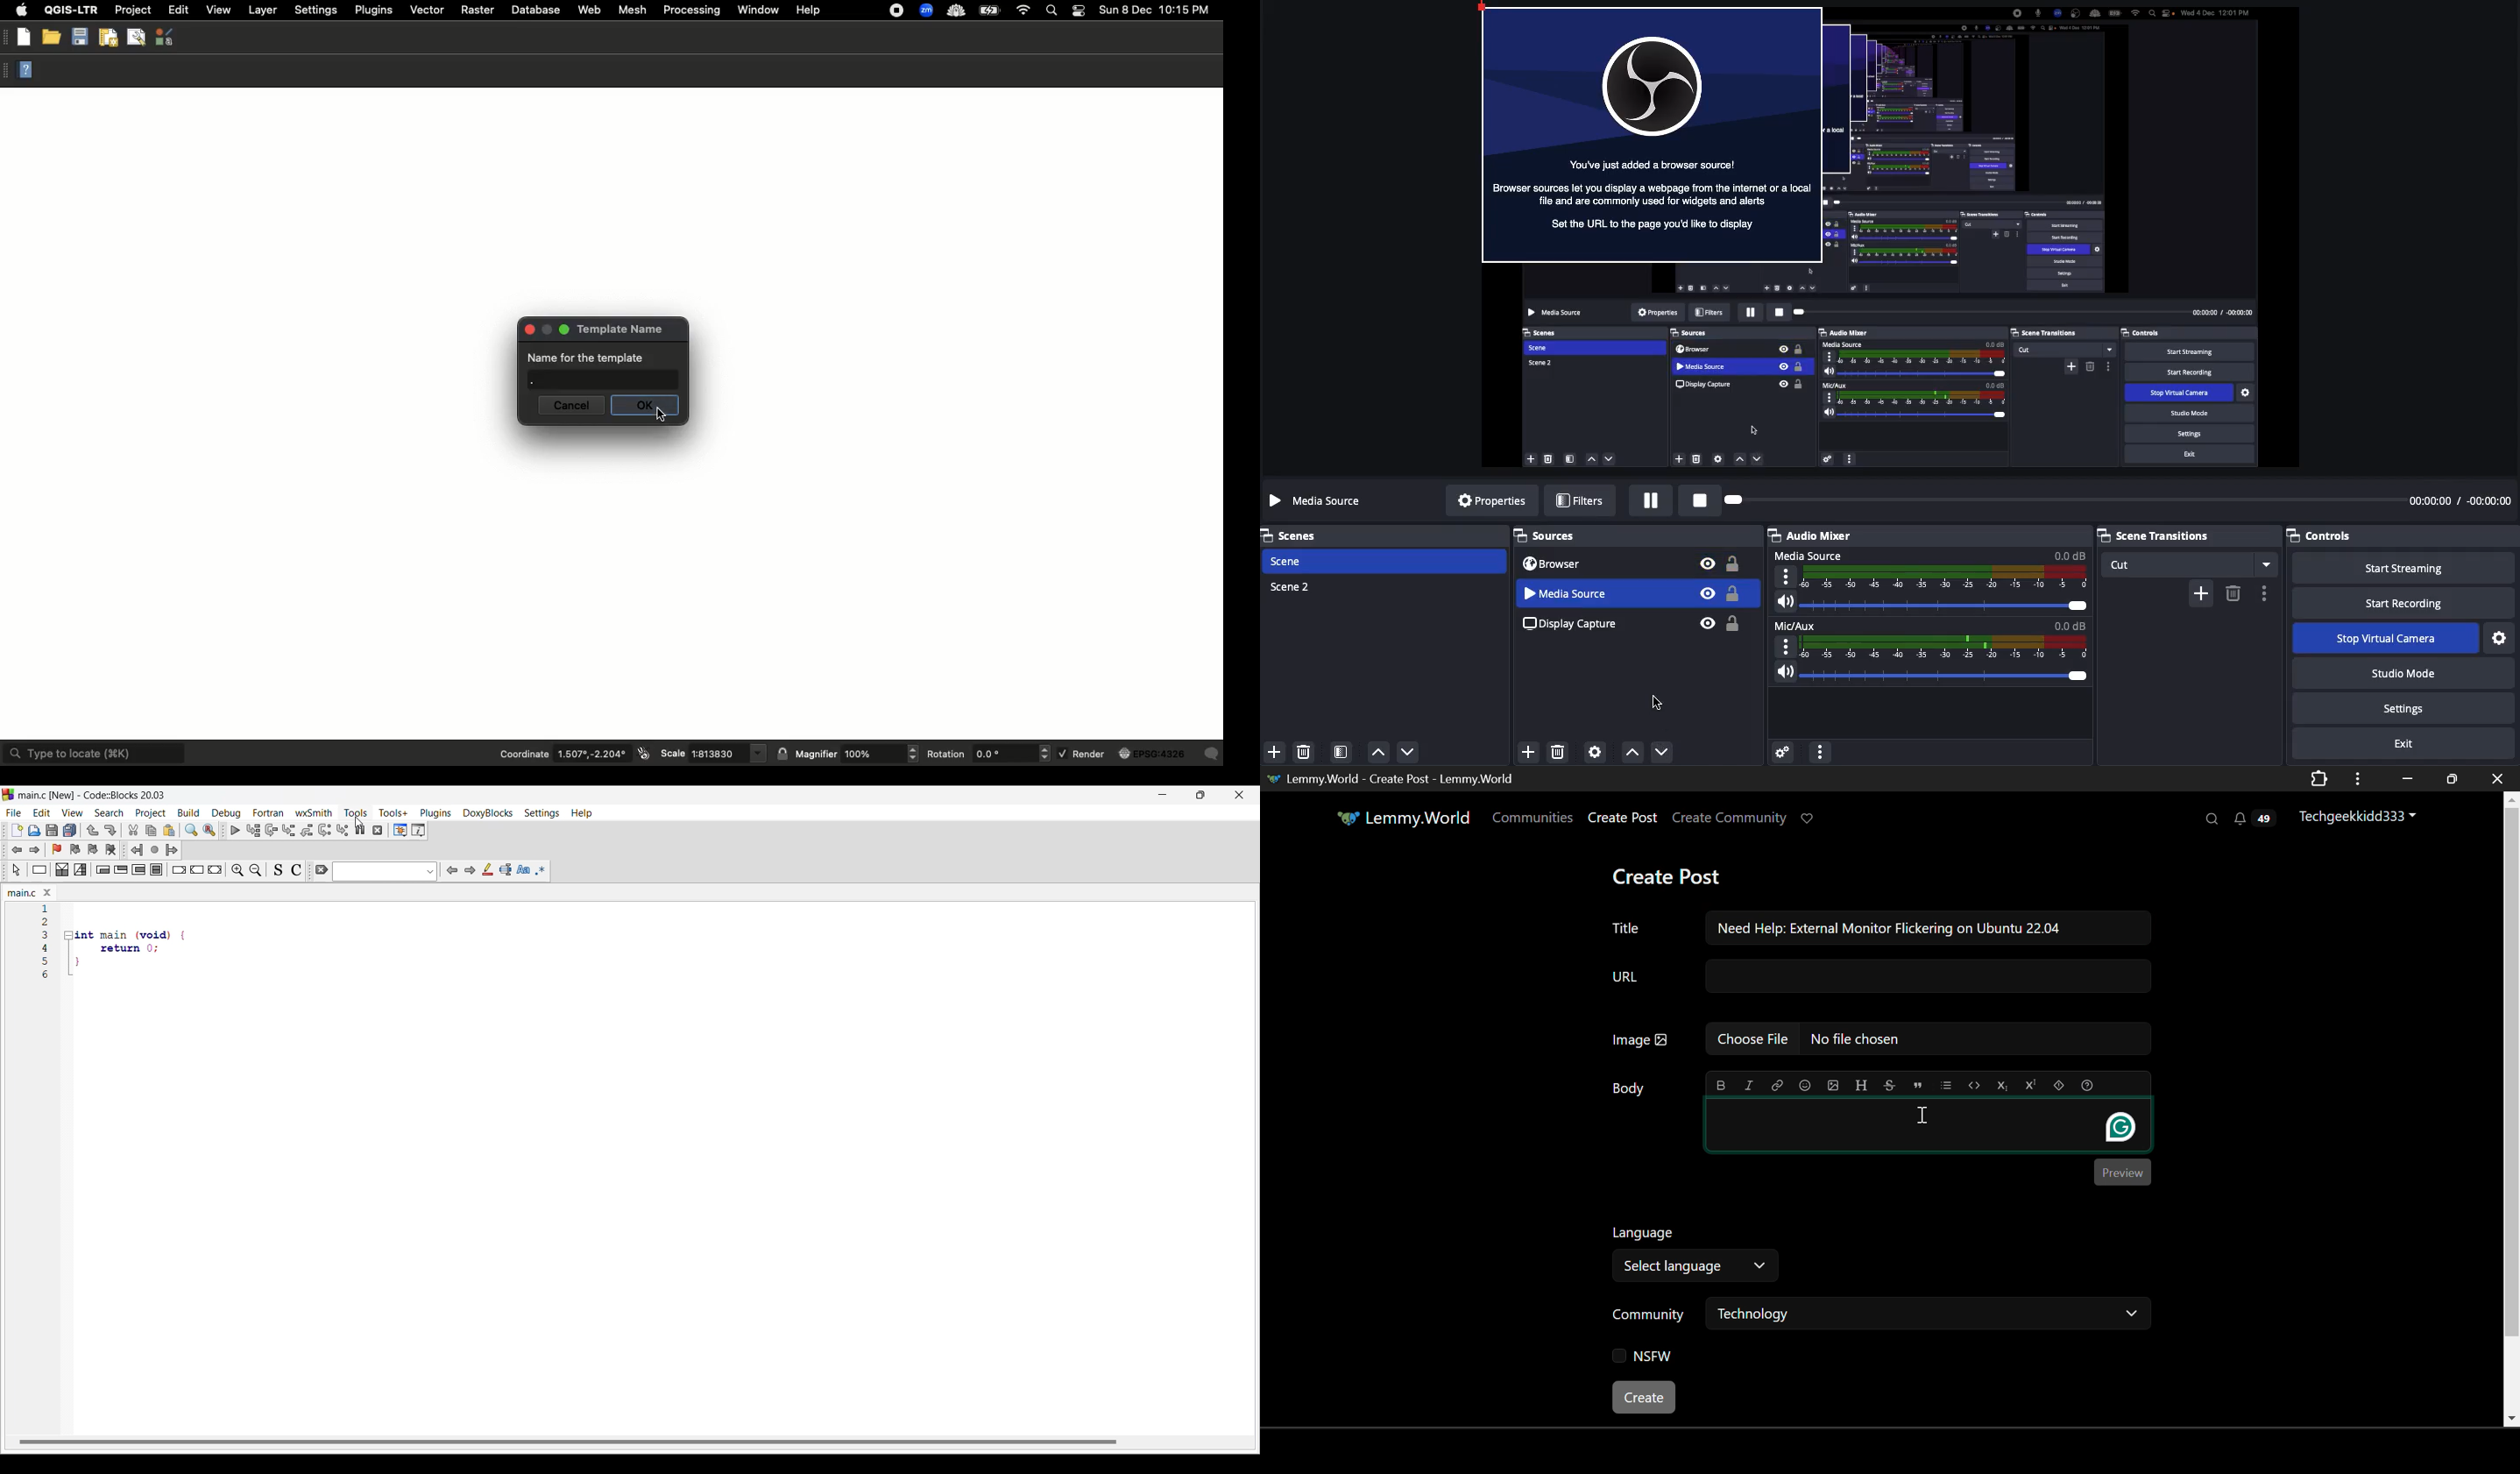  I want to click on Display capture, so click(1573, 624).